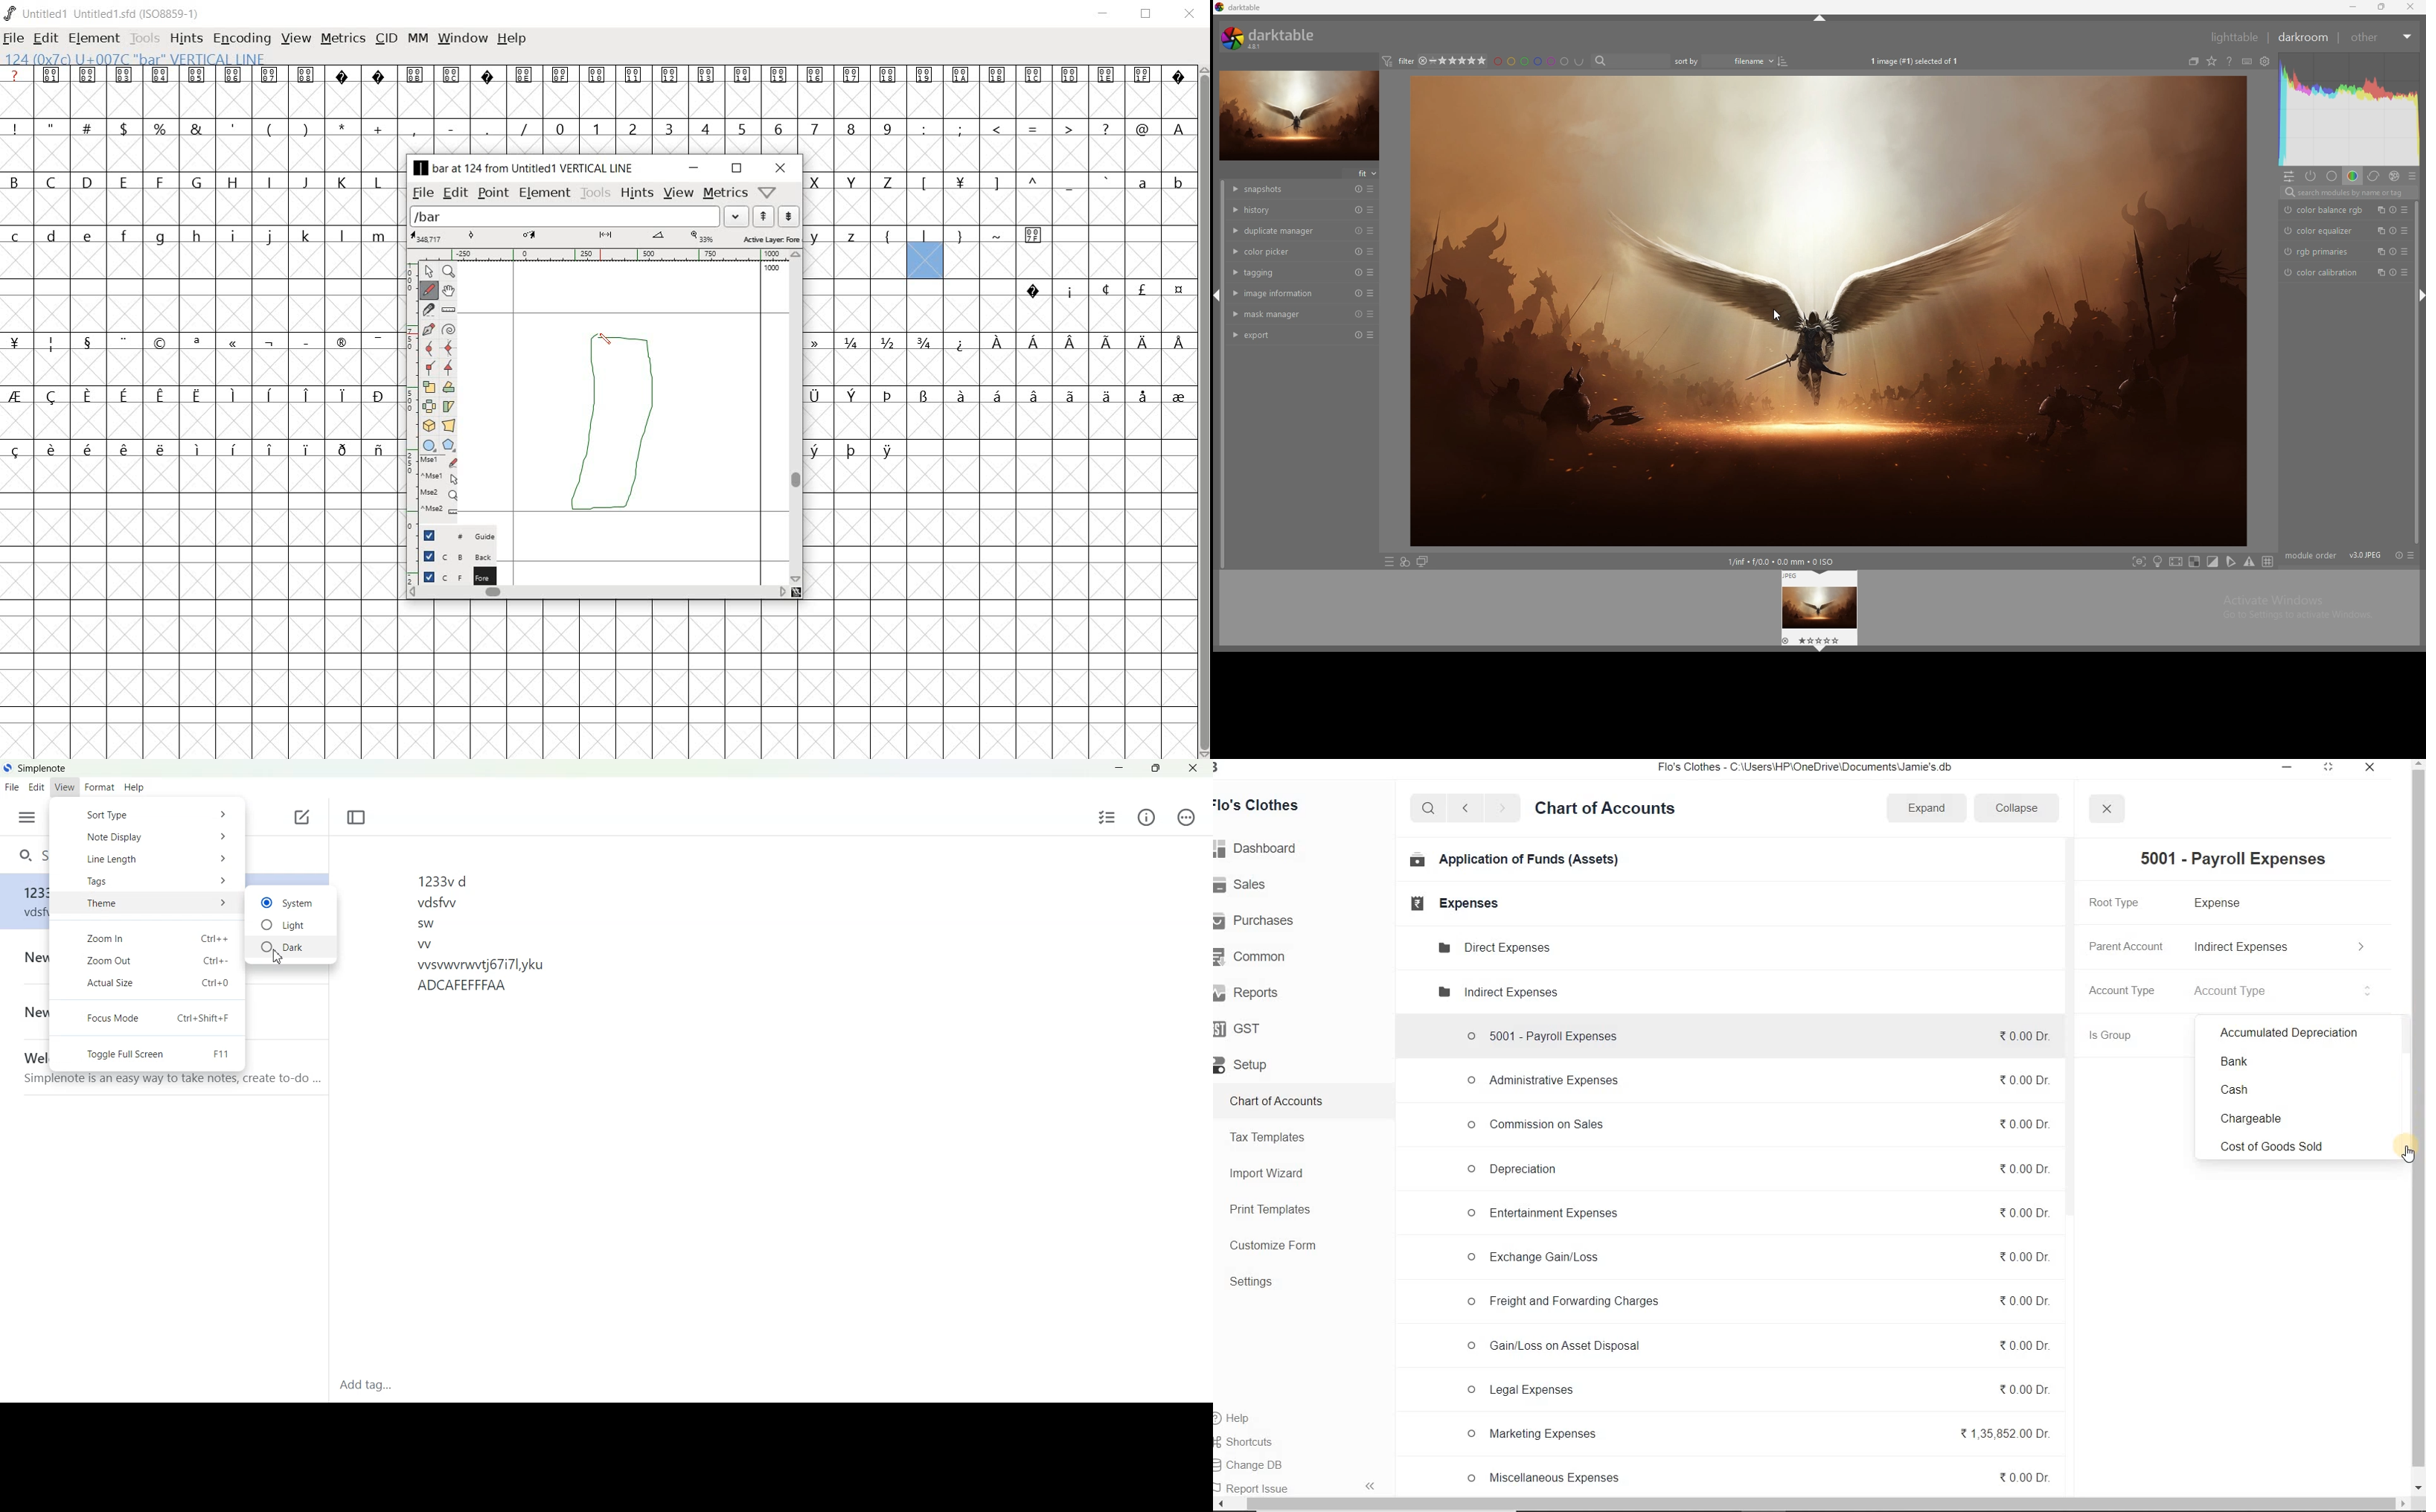  What do you see at coordinates (2287, 768) in the screenshot?
I see `minimize` at bounding box center [2287, 768].